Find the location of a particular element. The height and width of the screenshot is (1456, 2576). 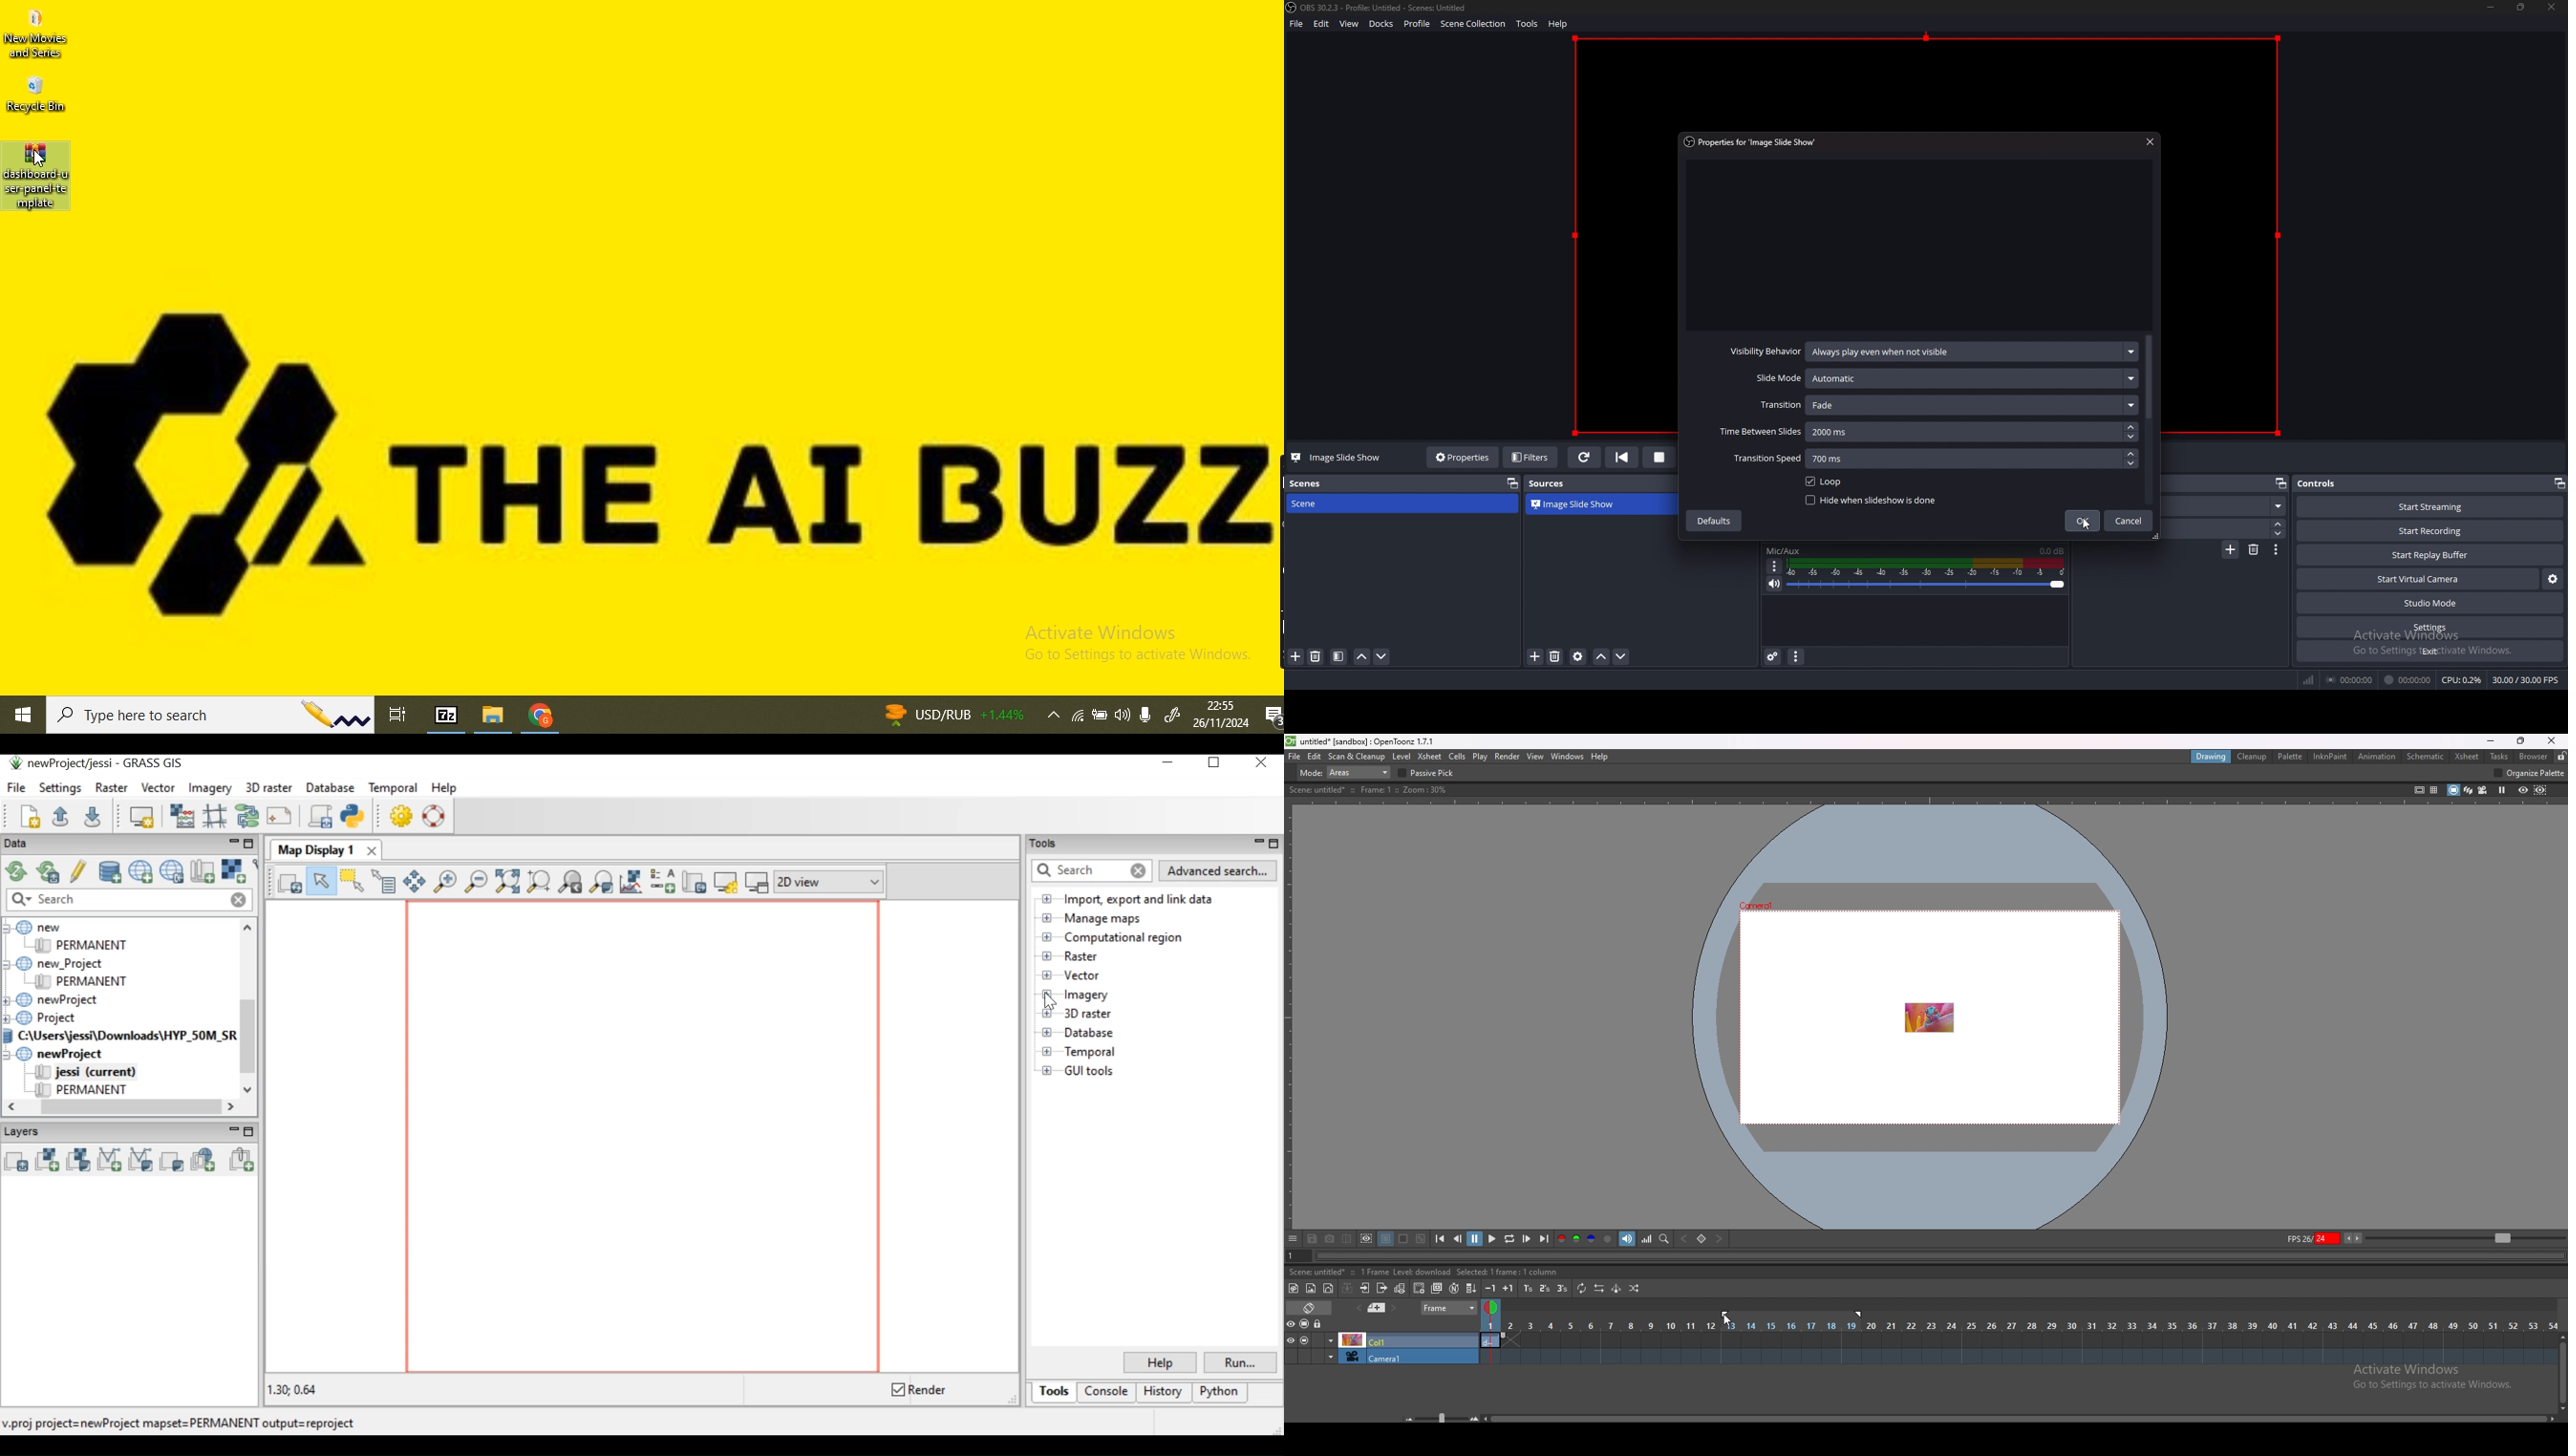

windows ink worspace is located at coordinates (1173, 717).